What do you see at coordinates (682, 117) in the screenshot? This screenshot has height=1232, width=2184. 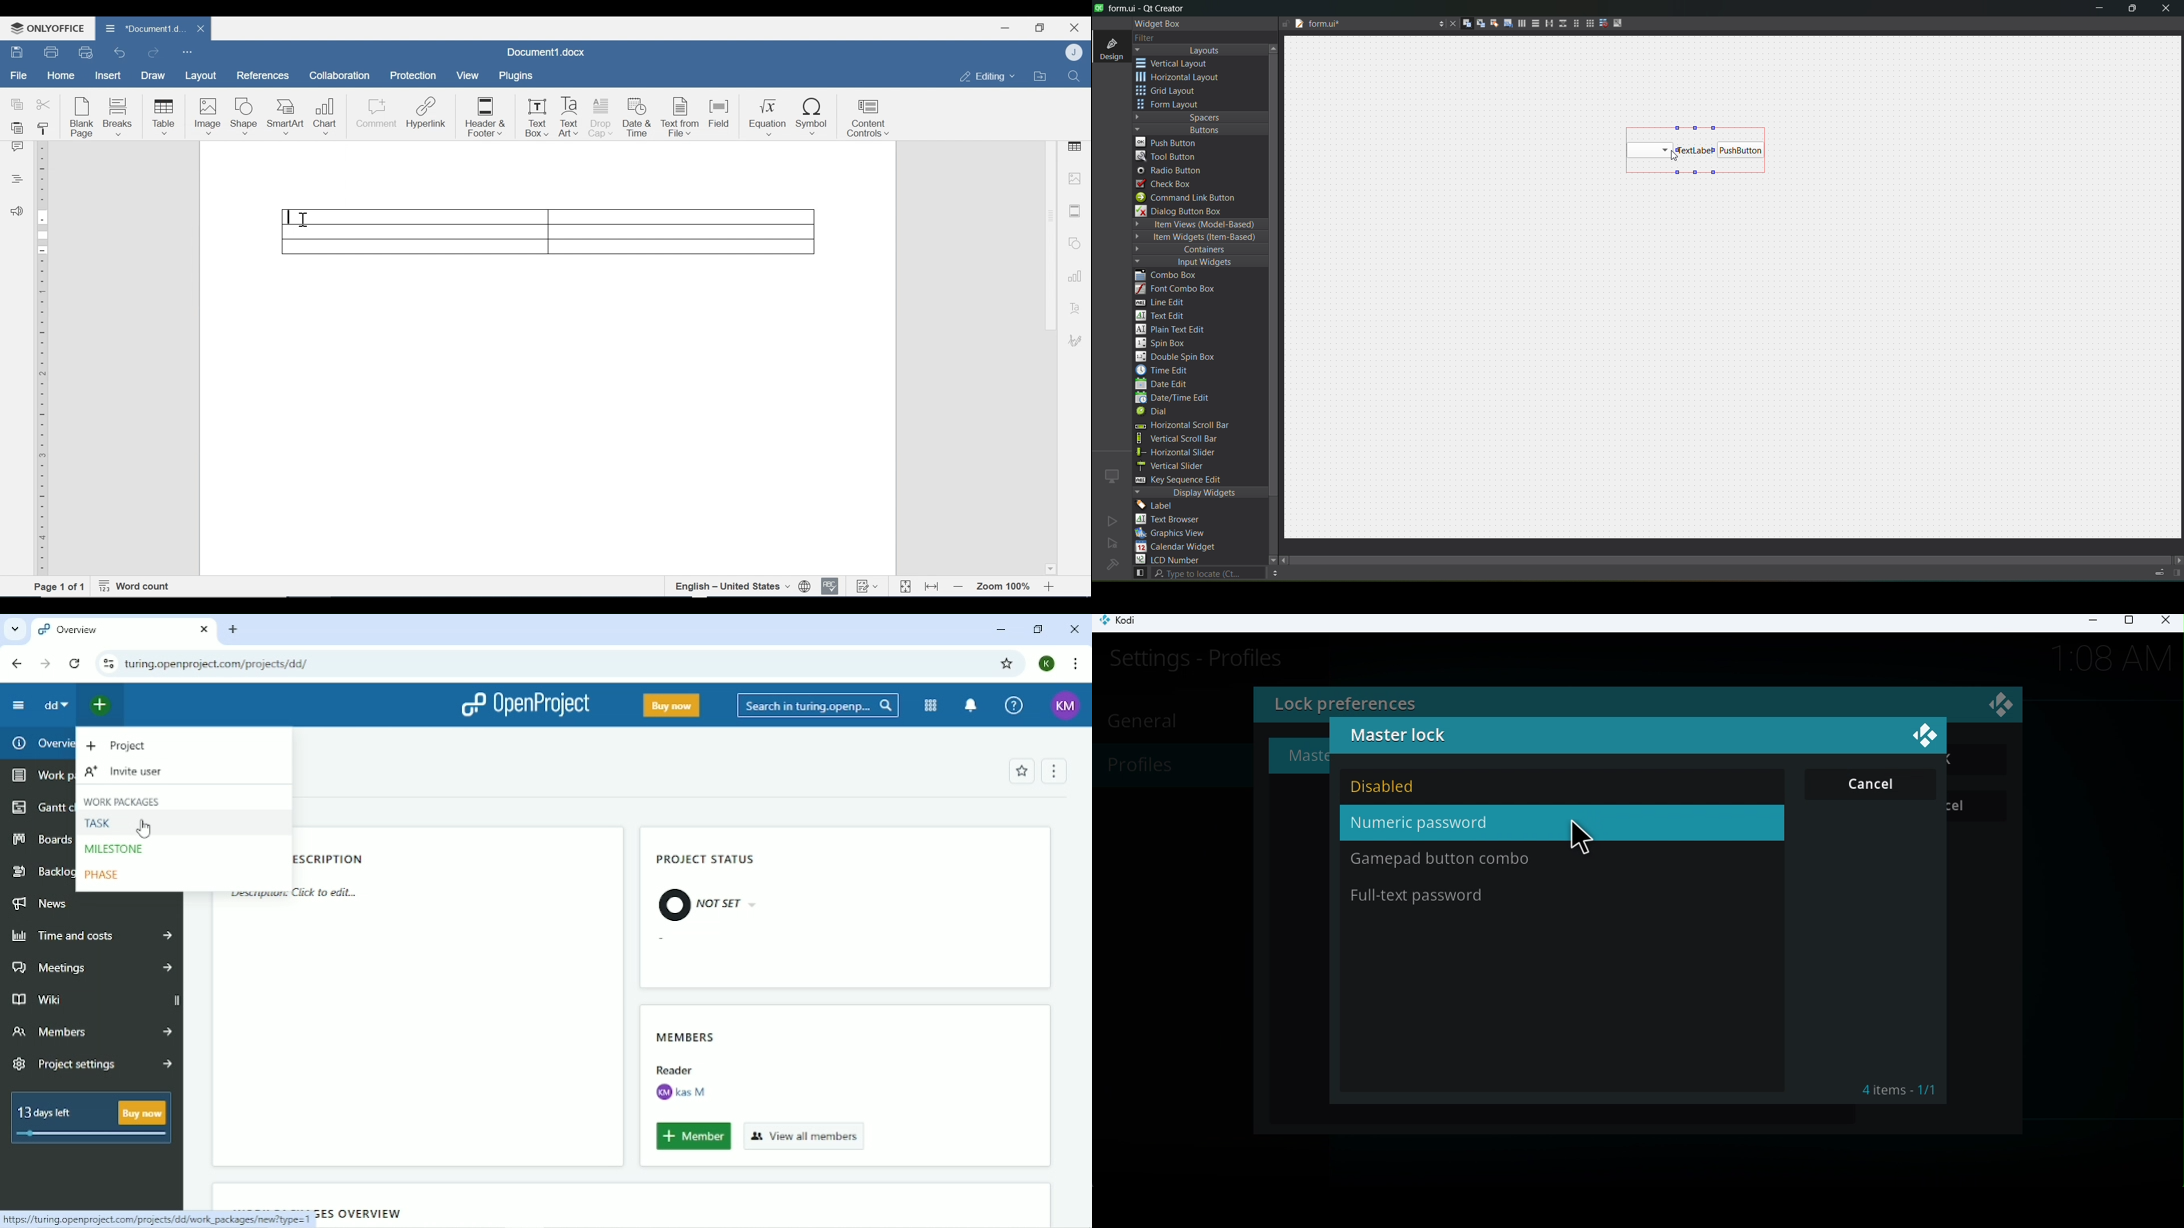 I see `Text from File` at bounding box center [682, 117].